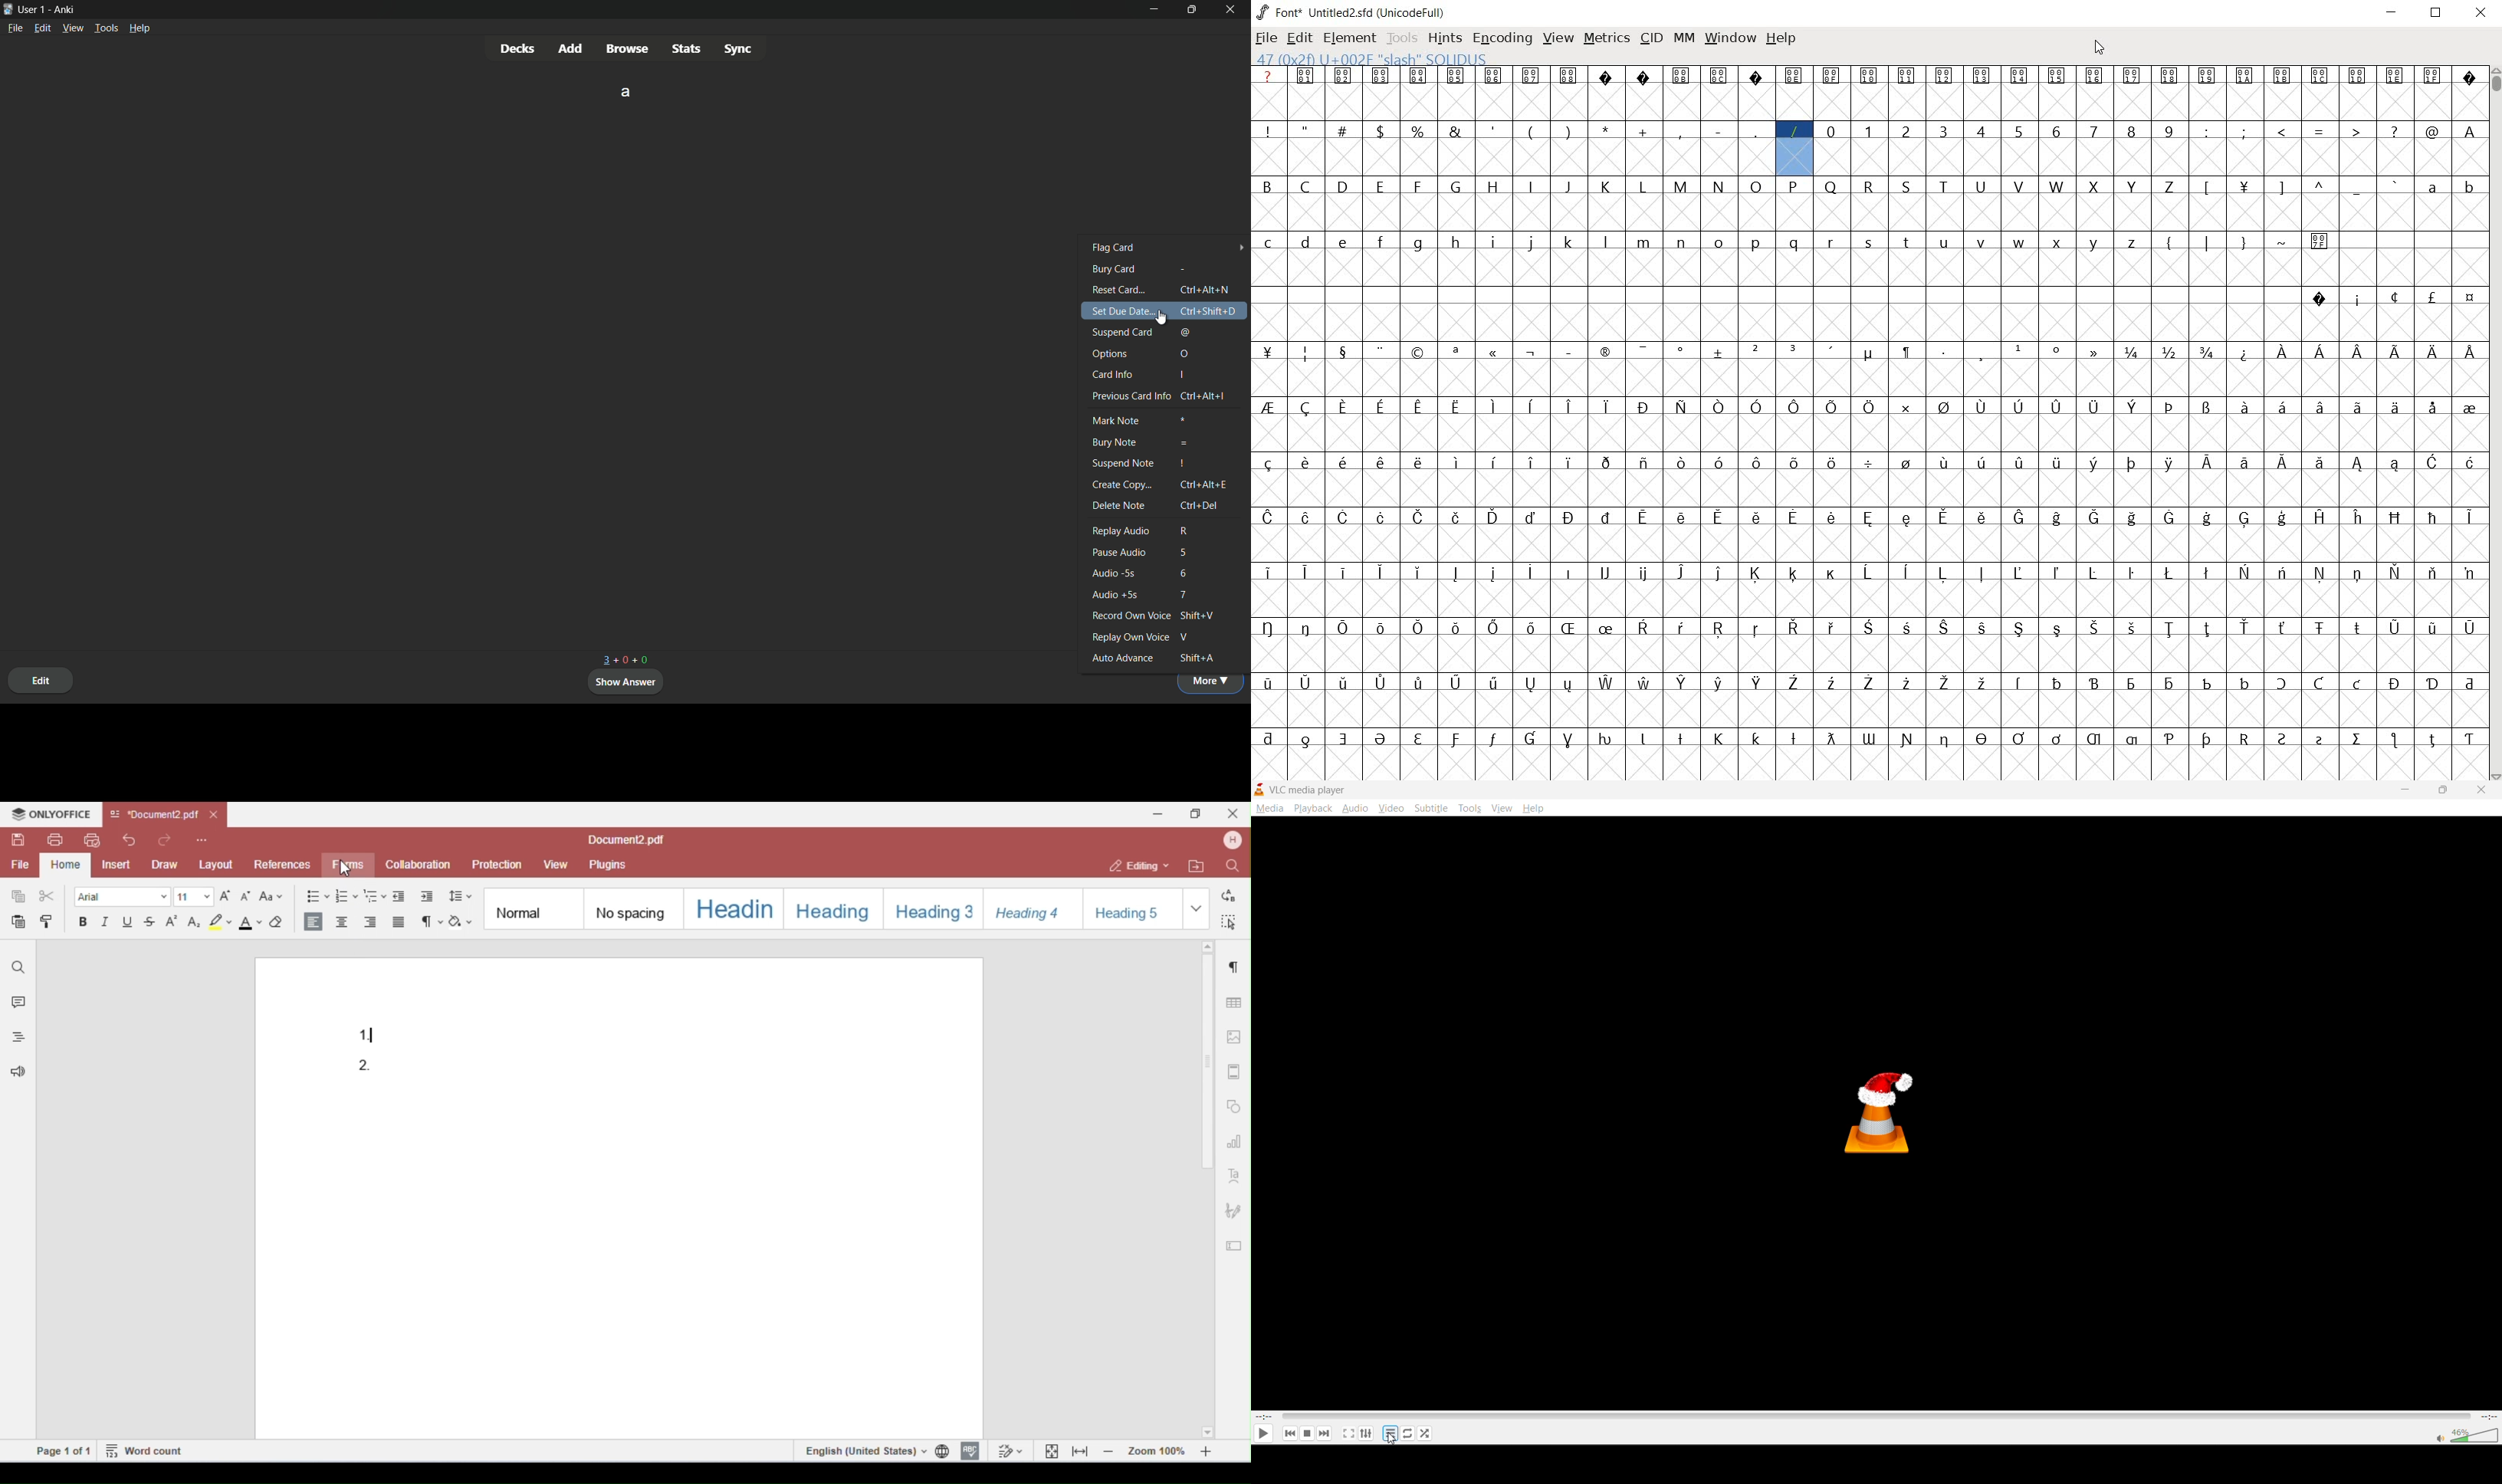 This screenshot has height=1484, width=2520. What do you see at coordinates (2358, 517) in the screenshot?
I see `glyph` at bounding box center [2358, 517].